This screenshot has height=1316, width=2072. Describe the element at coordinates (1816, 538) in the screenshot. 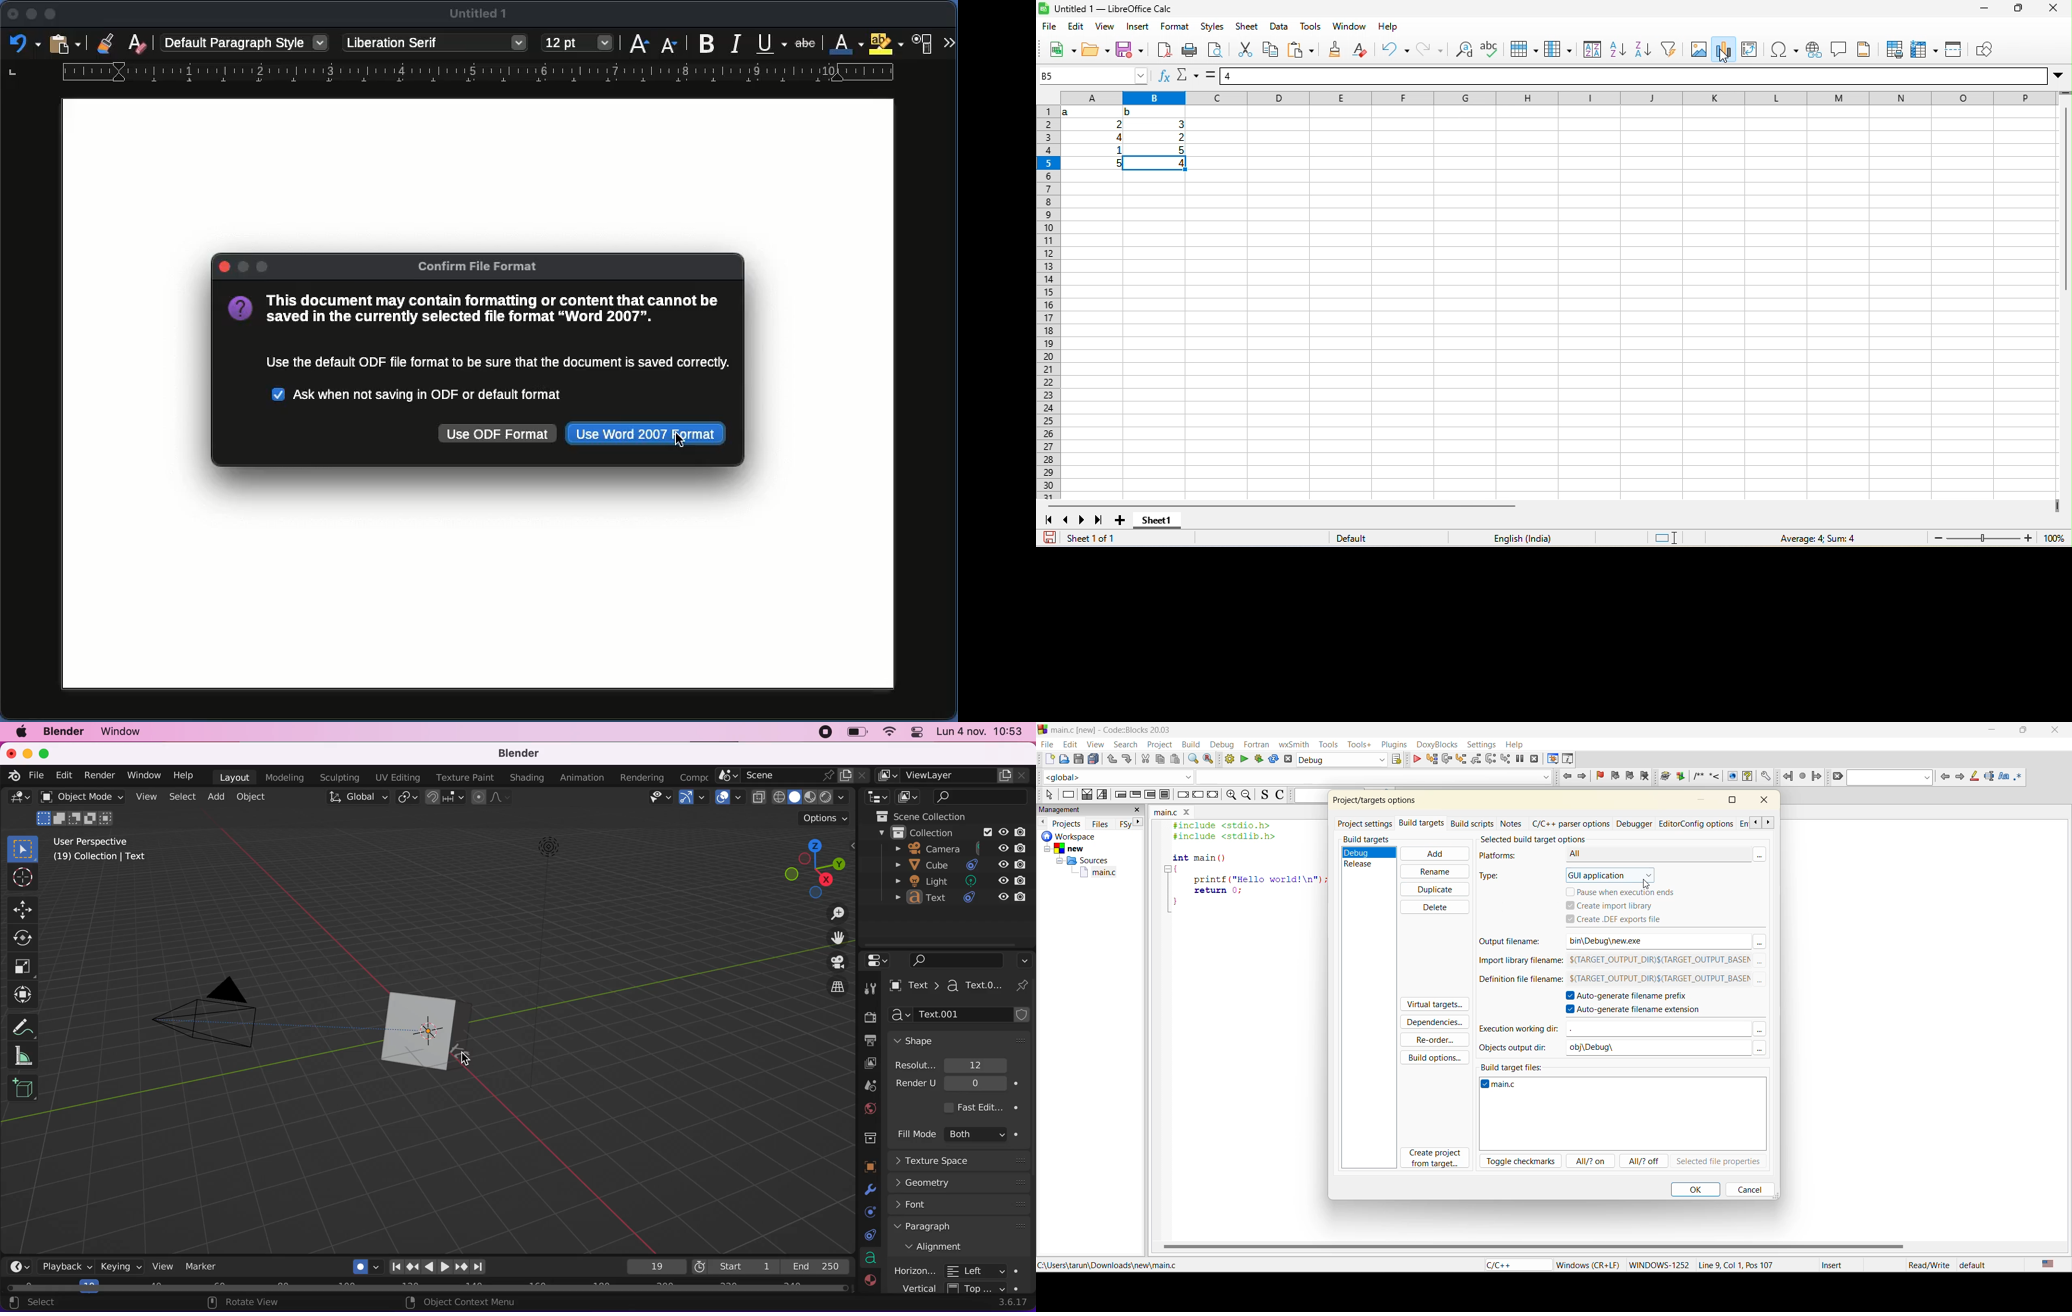

I see `Average: 4; Sum: 4` at that location.